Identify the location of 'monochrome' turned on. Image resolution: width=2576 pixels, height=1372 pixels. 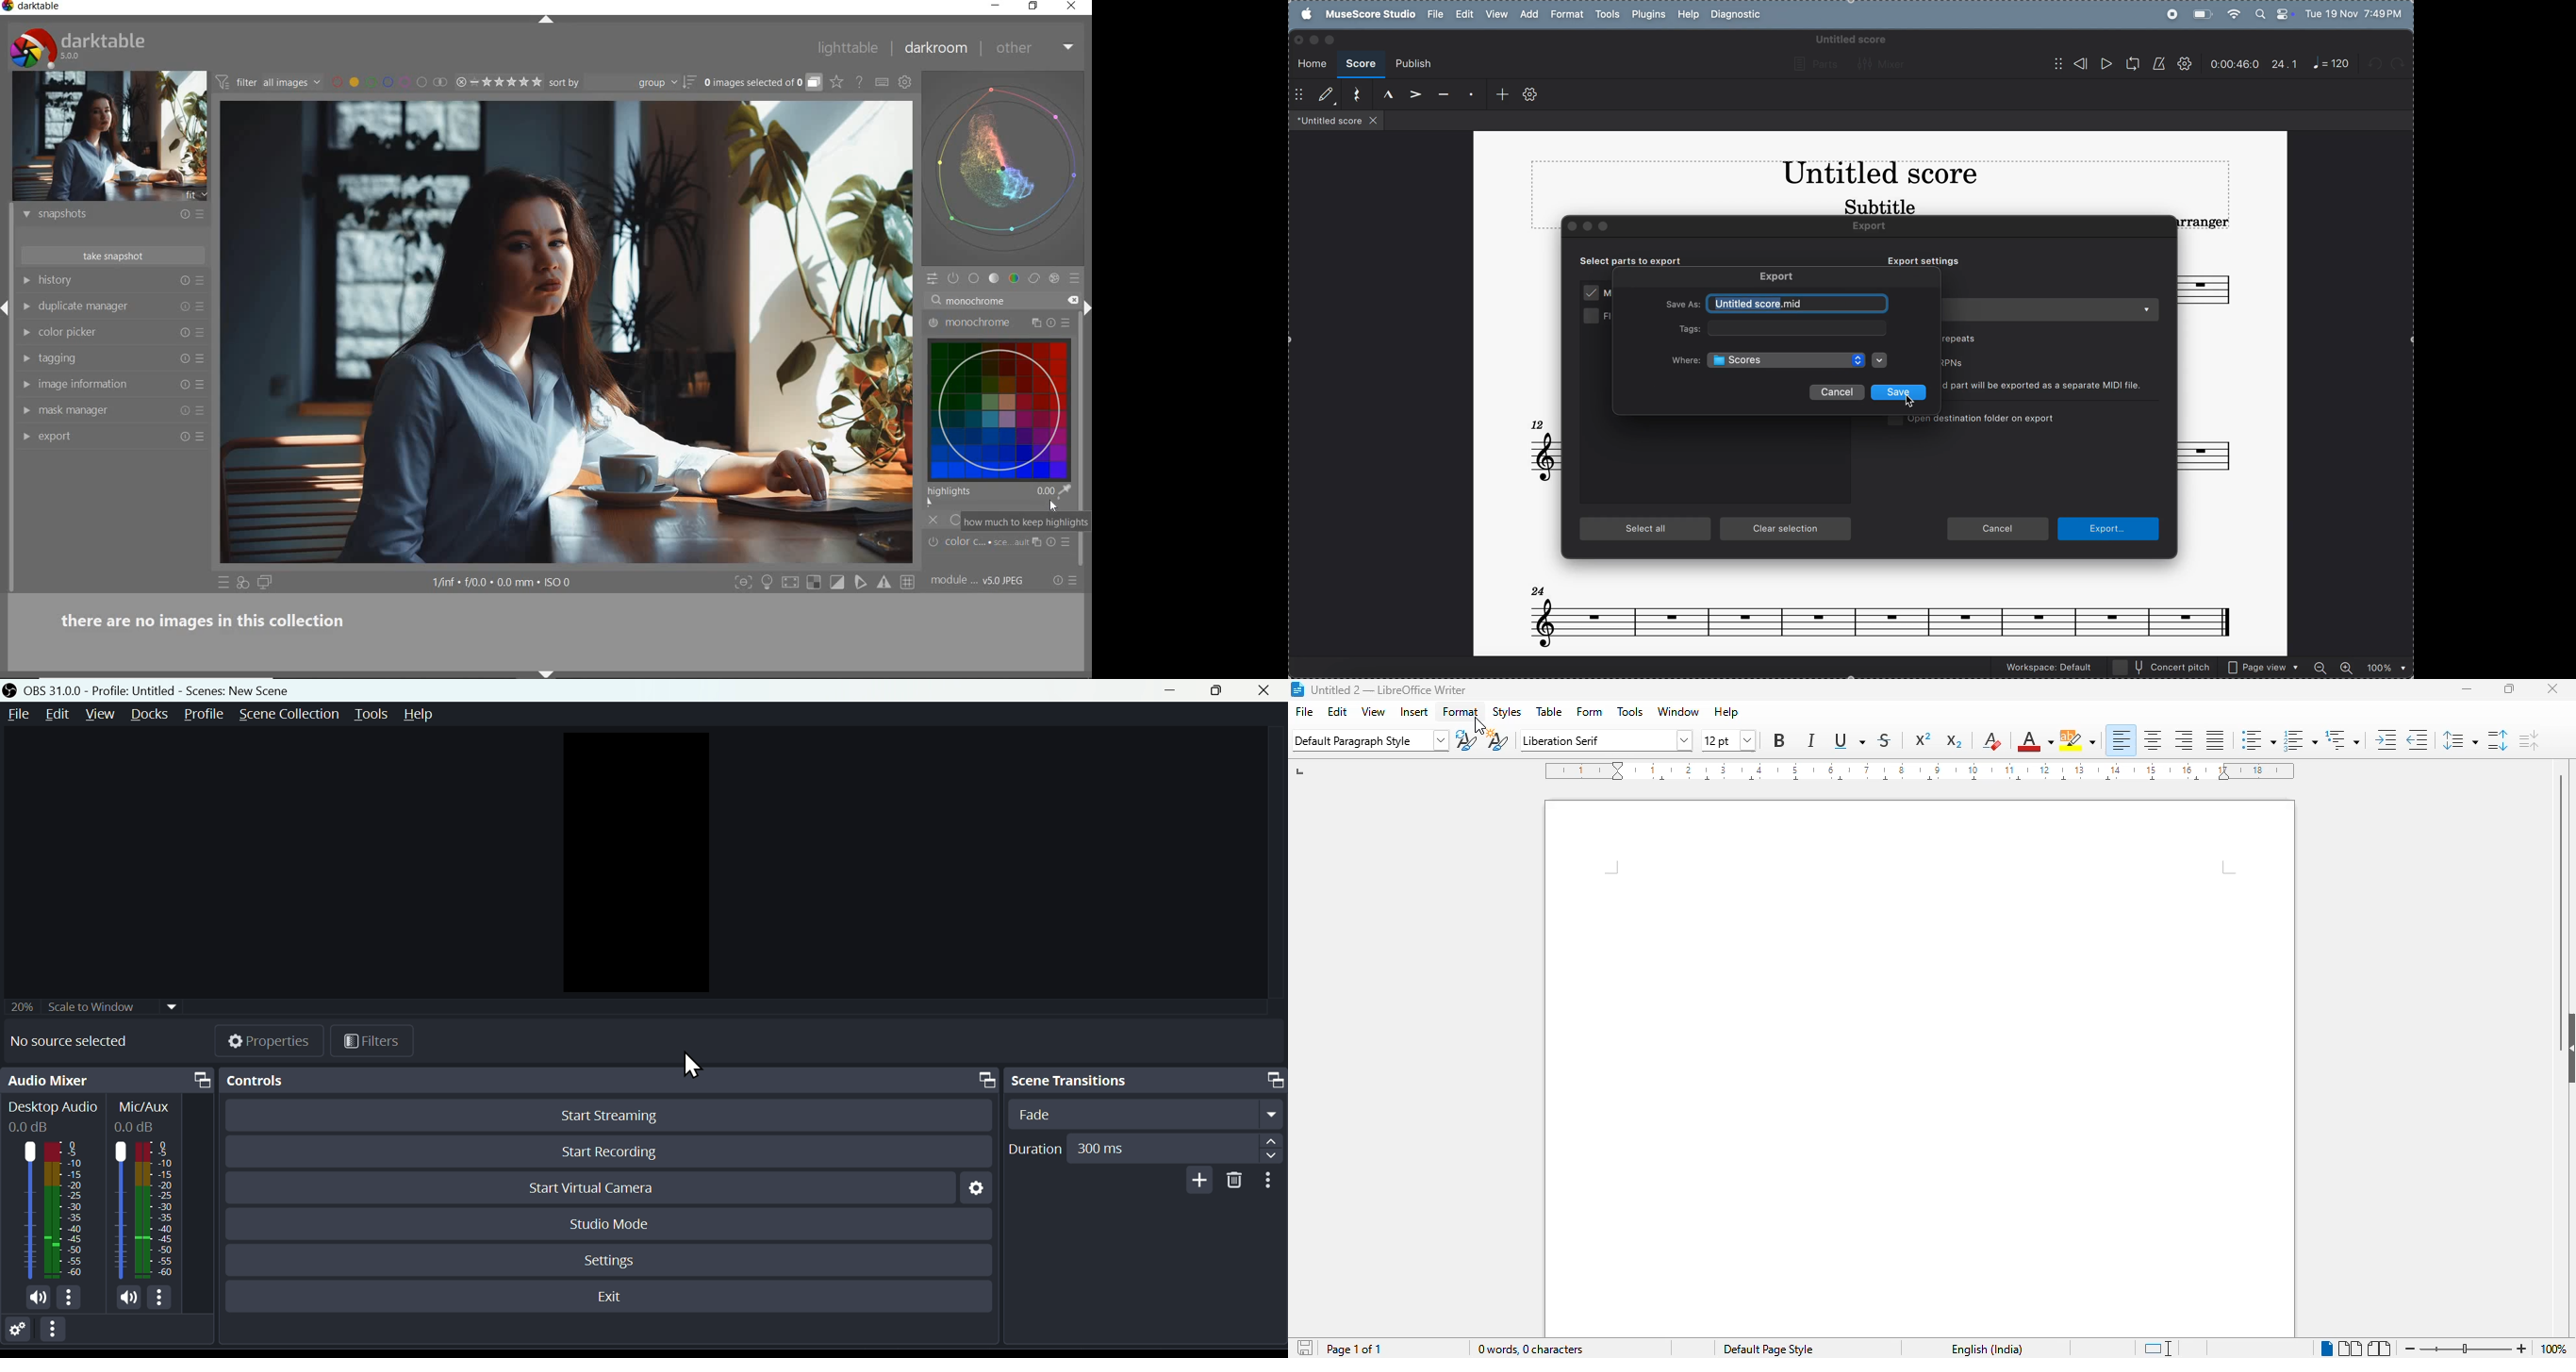
(933, 322).